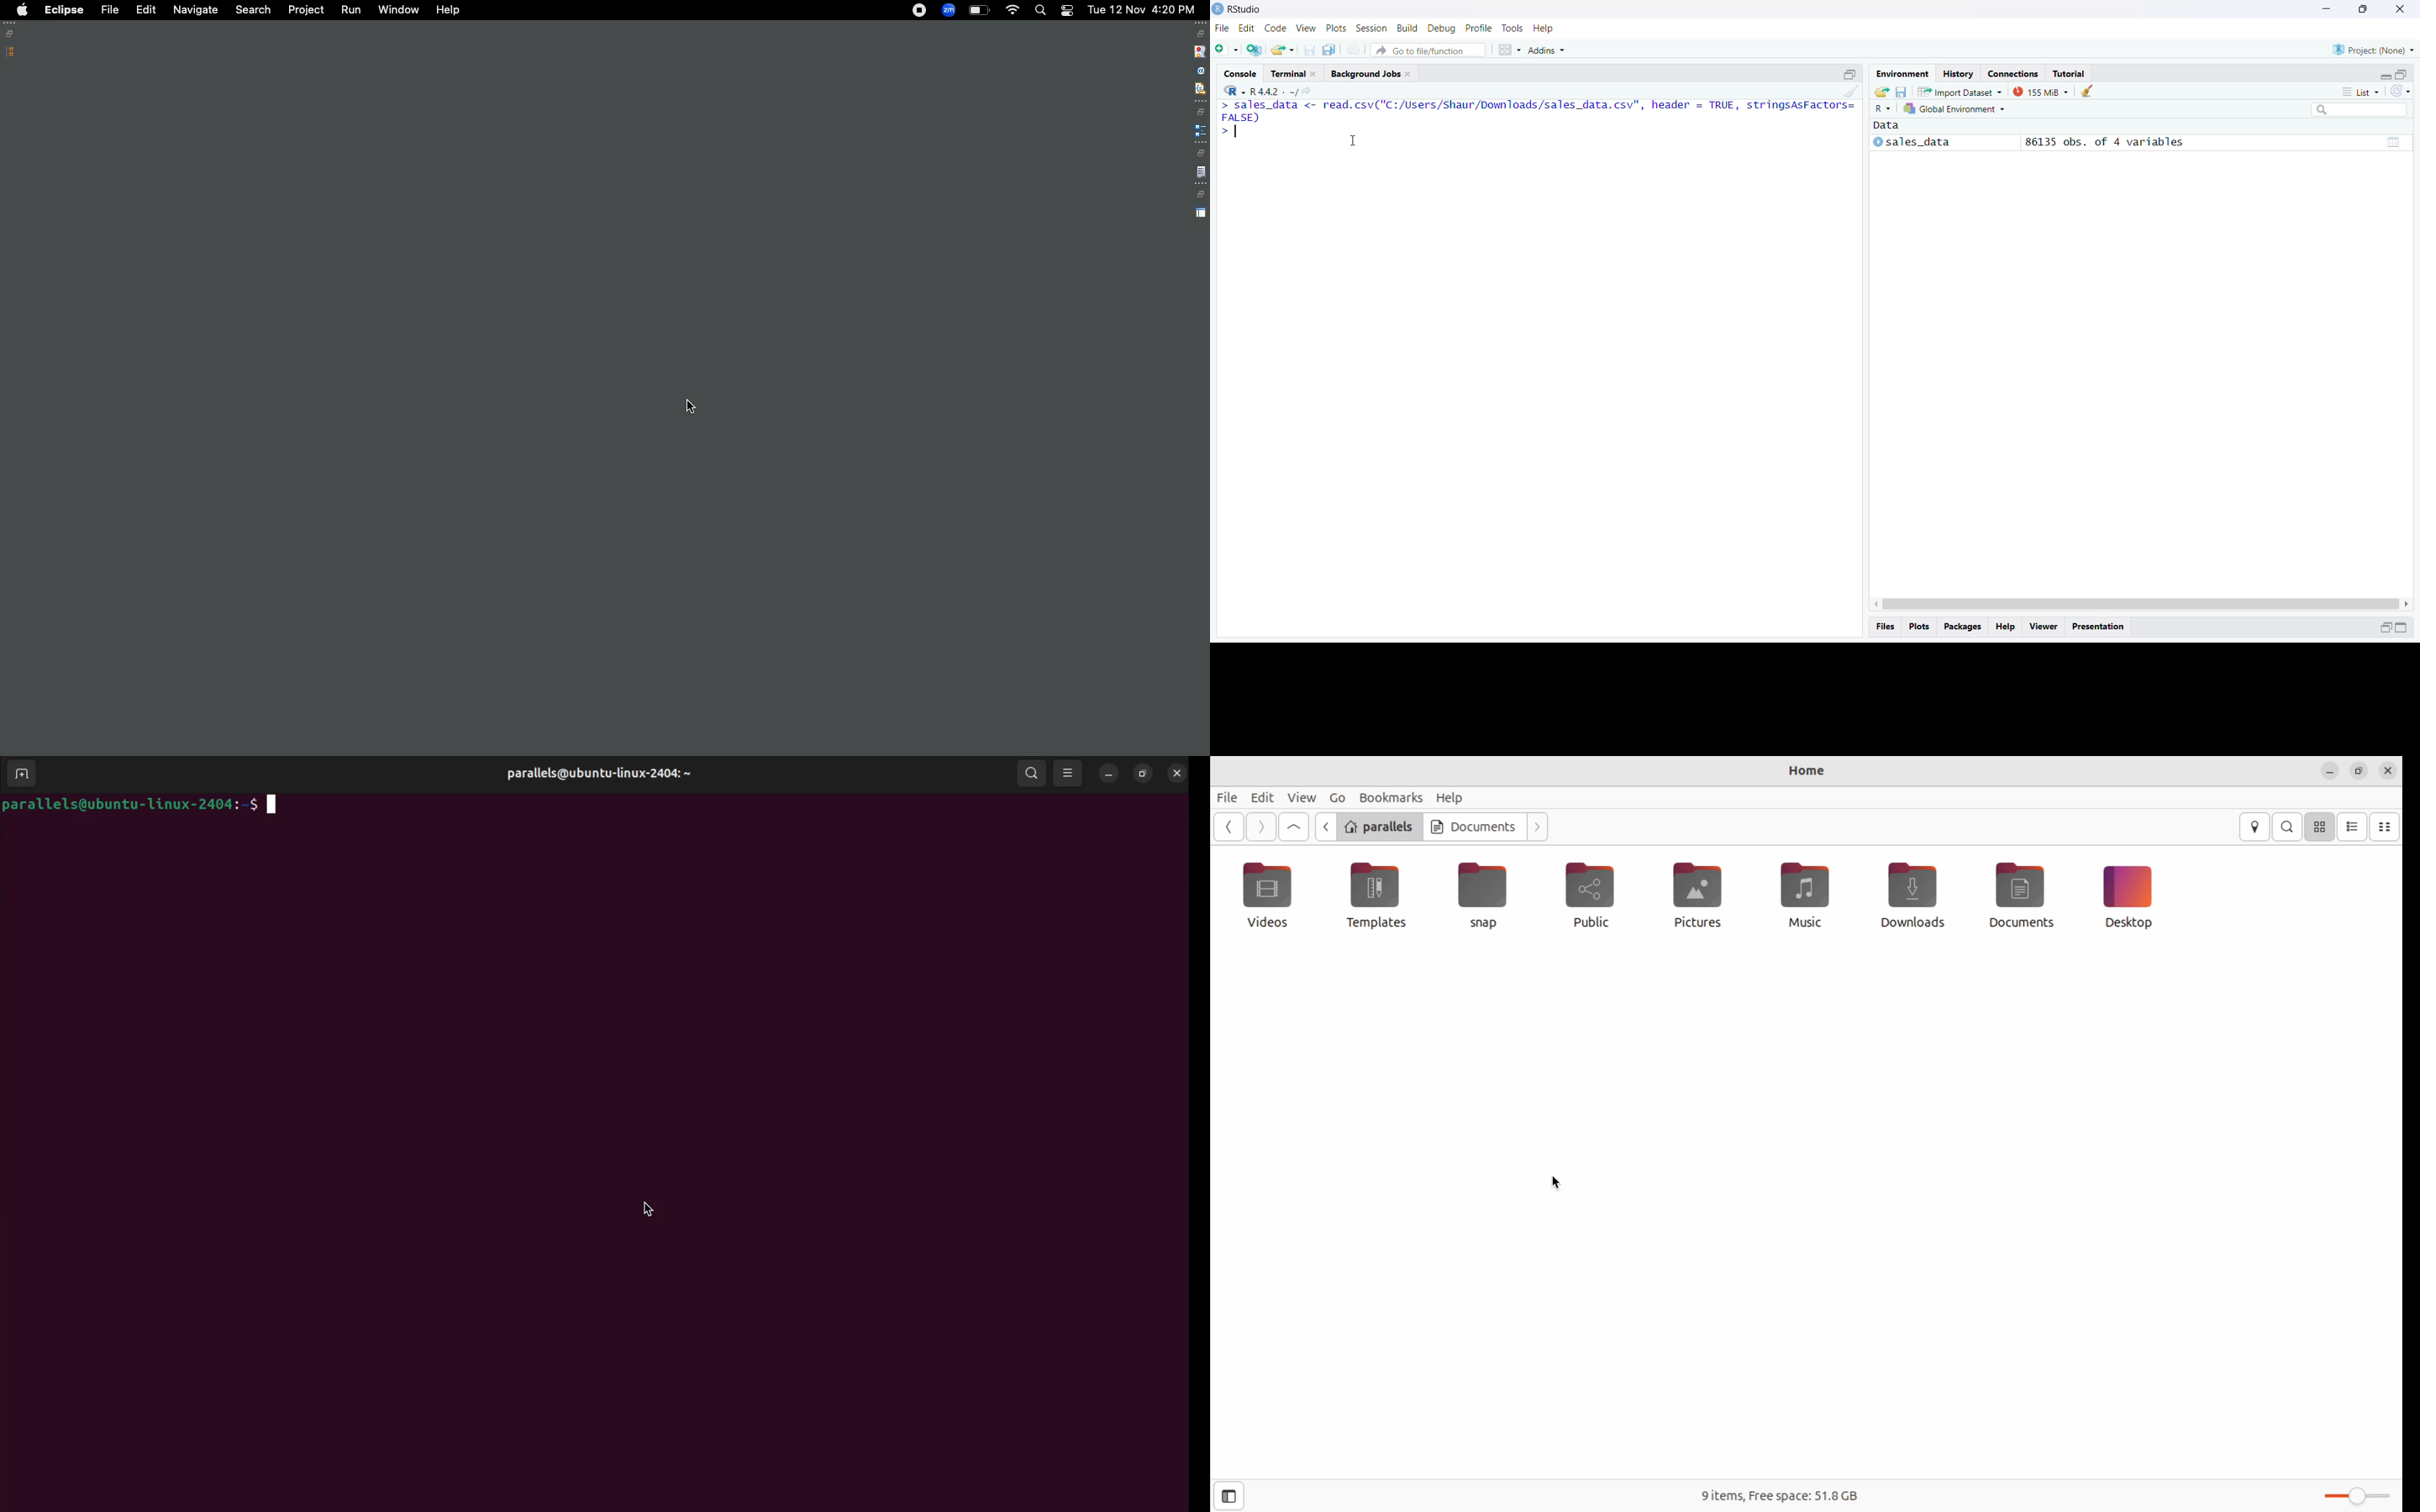 This screenshot has height=1512, width=2436. I want to click on desktop, so click(2132, 898).